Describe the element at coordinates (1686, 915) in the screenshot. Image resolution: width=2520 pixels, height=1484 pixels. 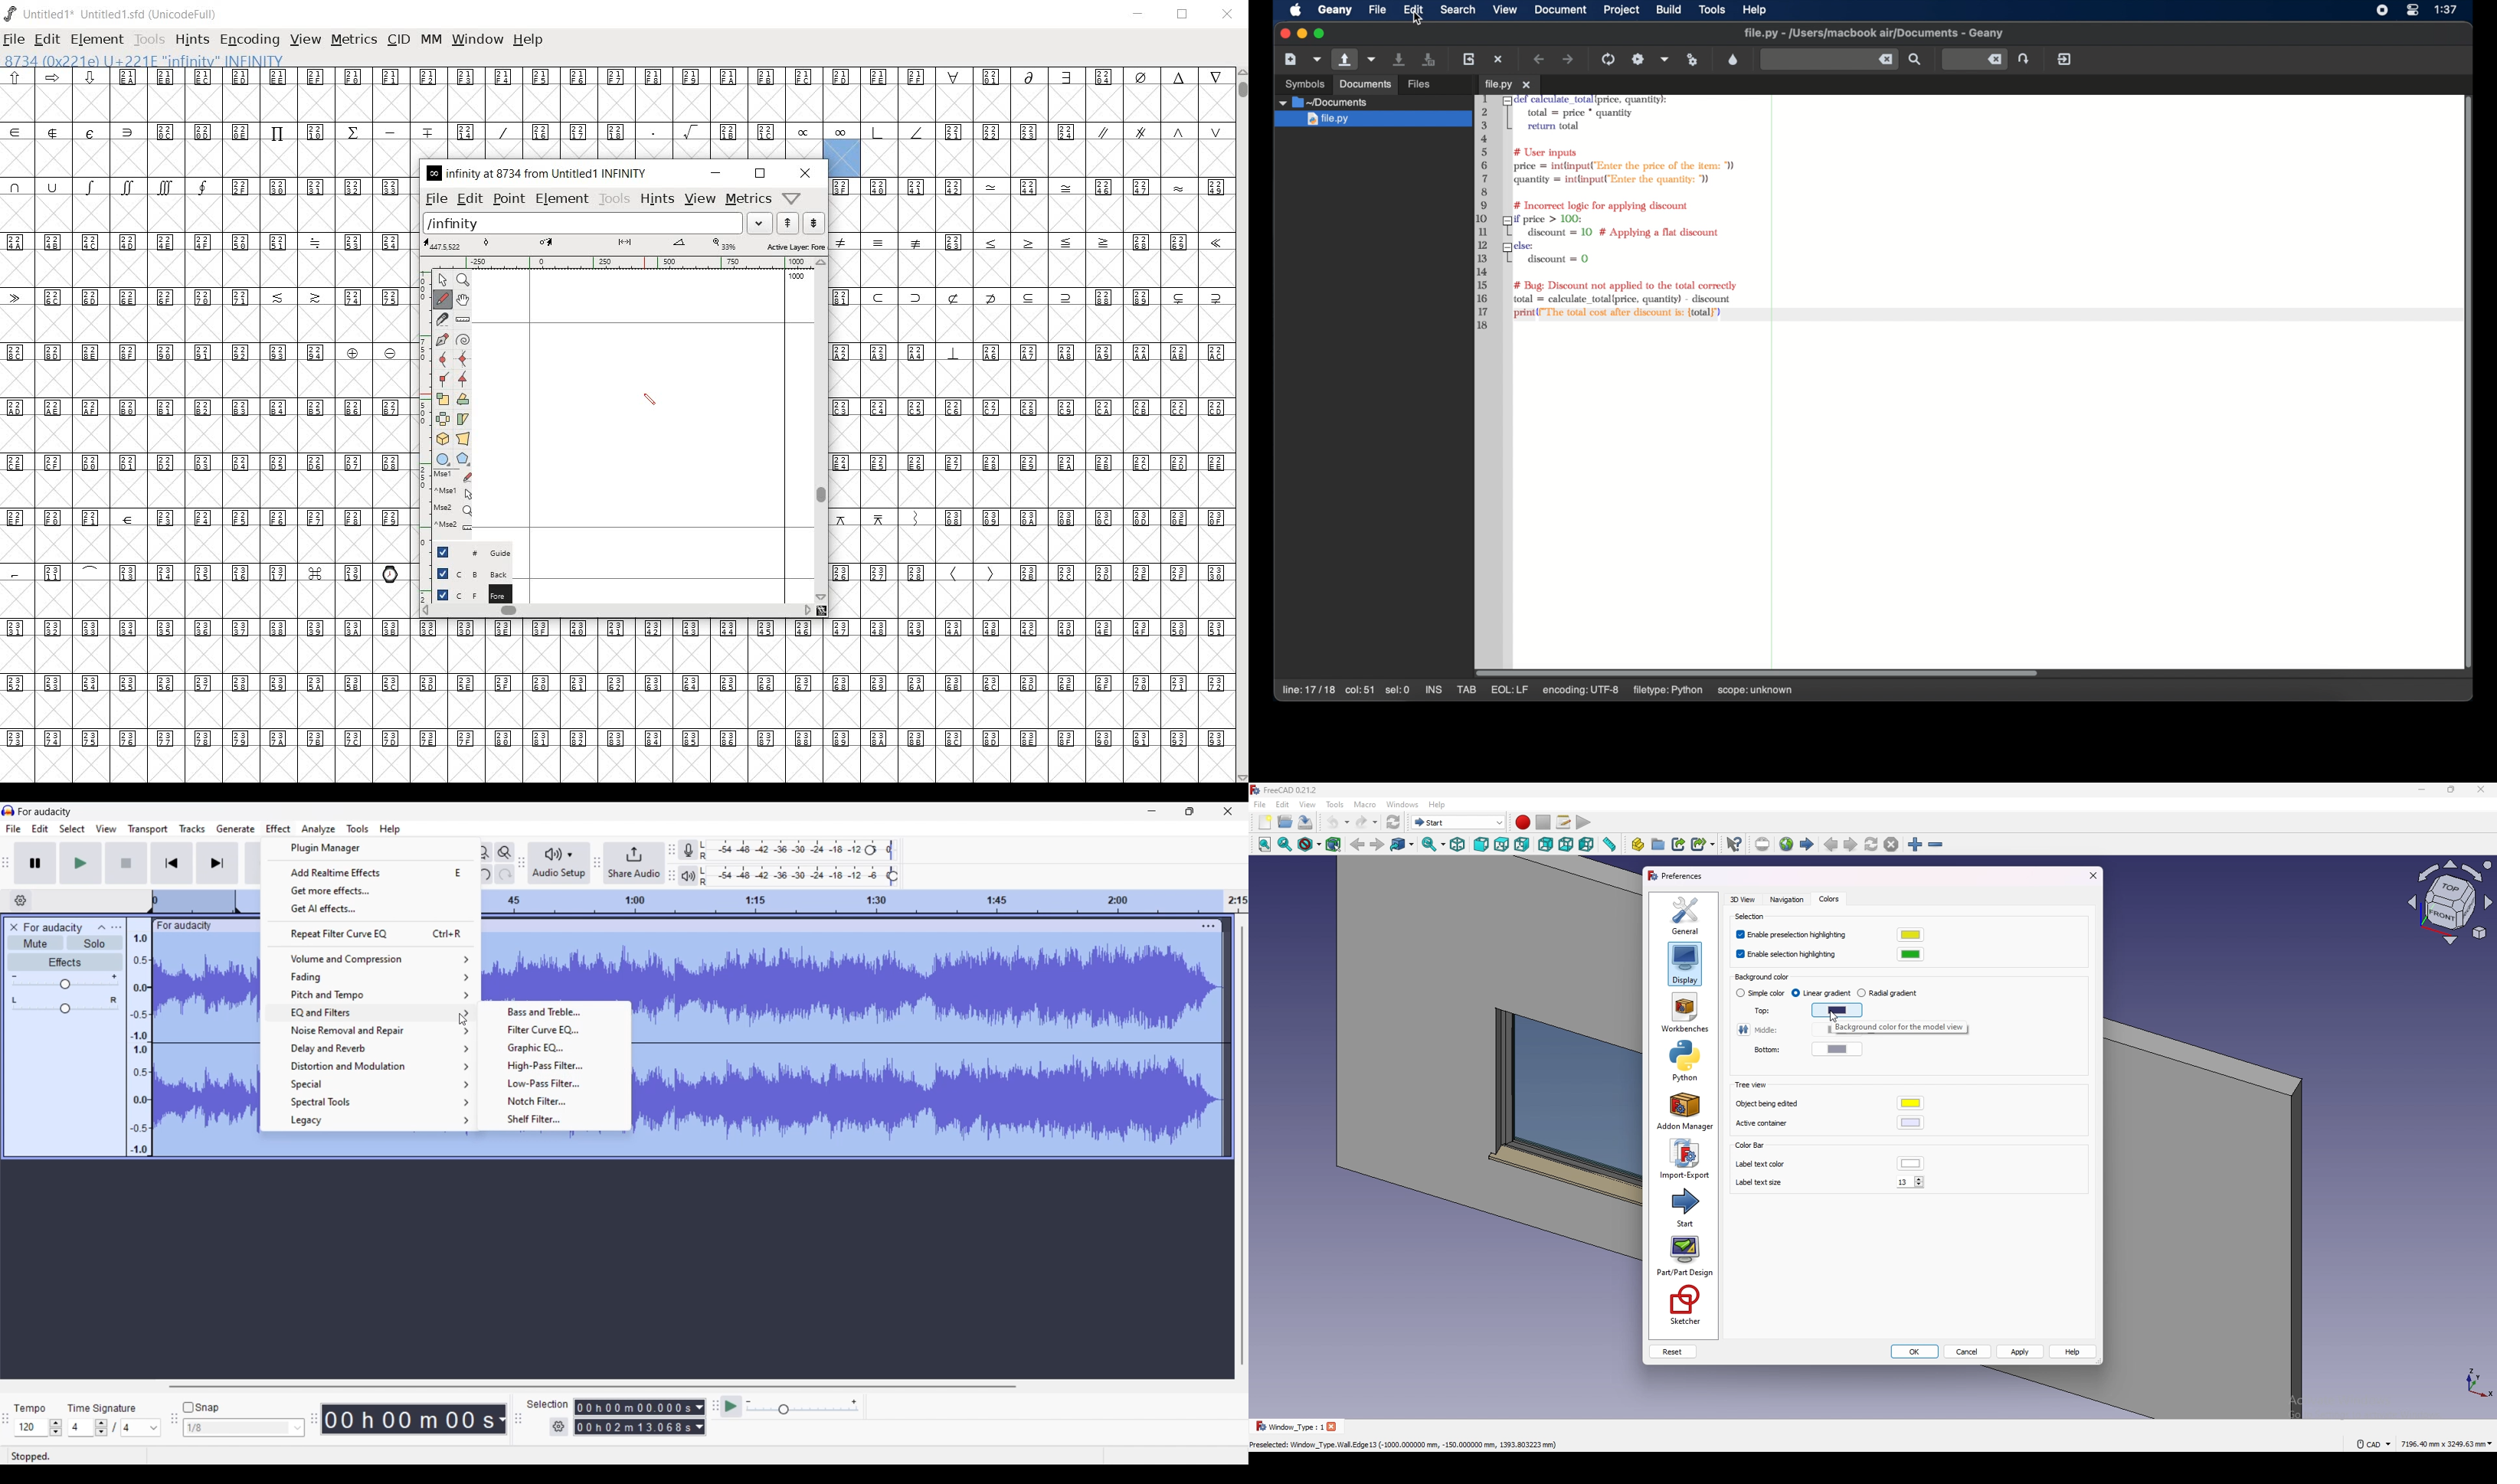
I see `general` at that location.